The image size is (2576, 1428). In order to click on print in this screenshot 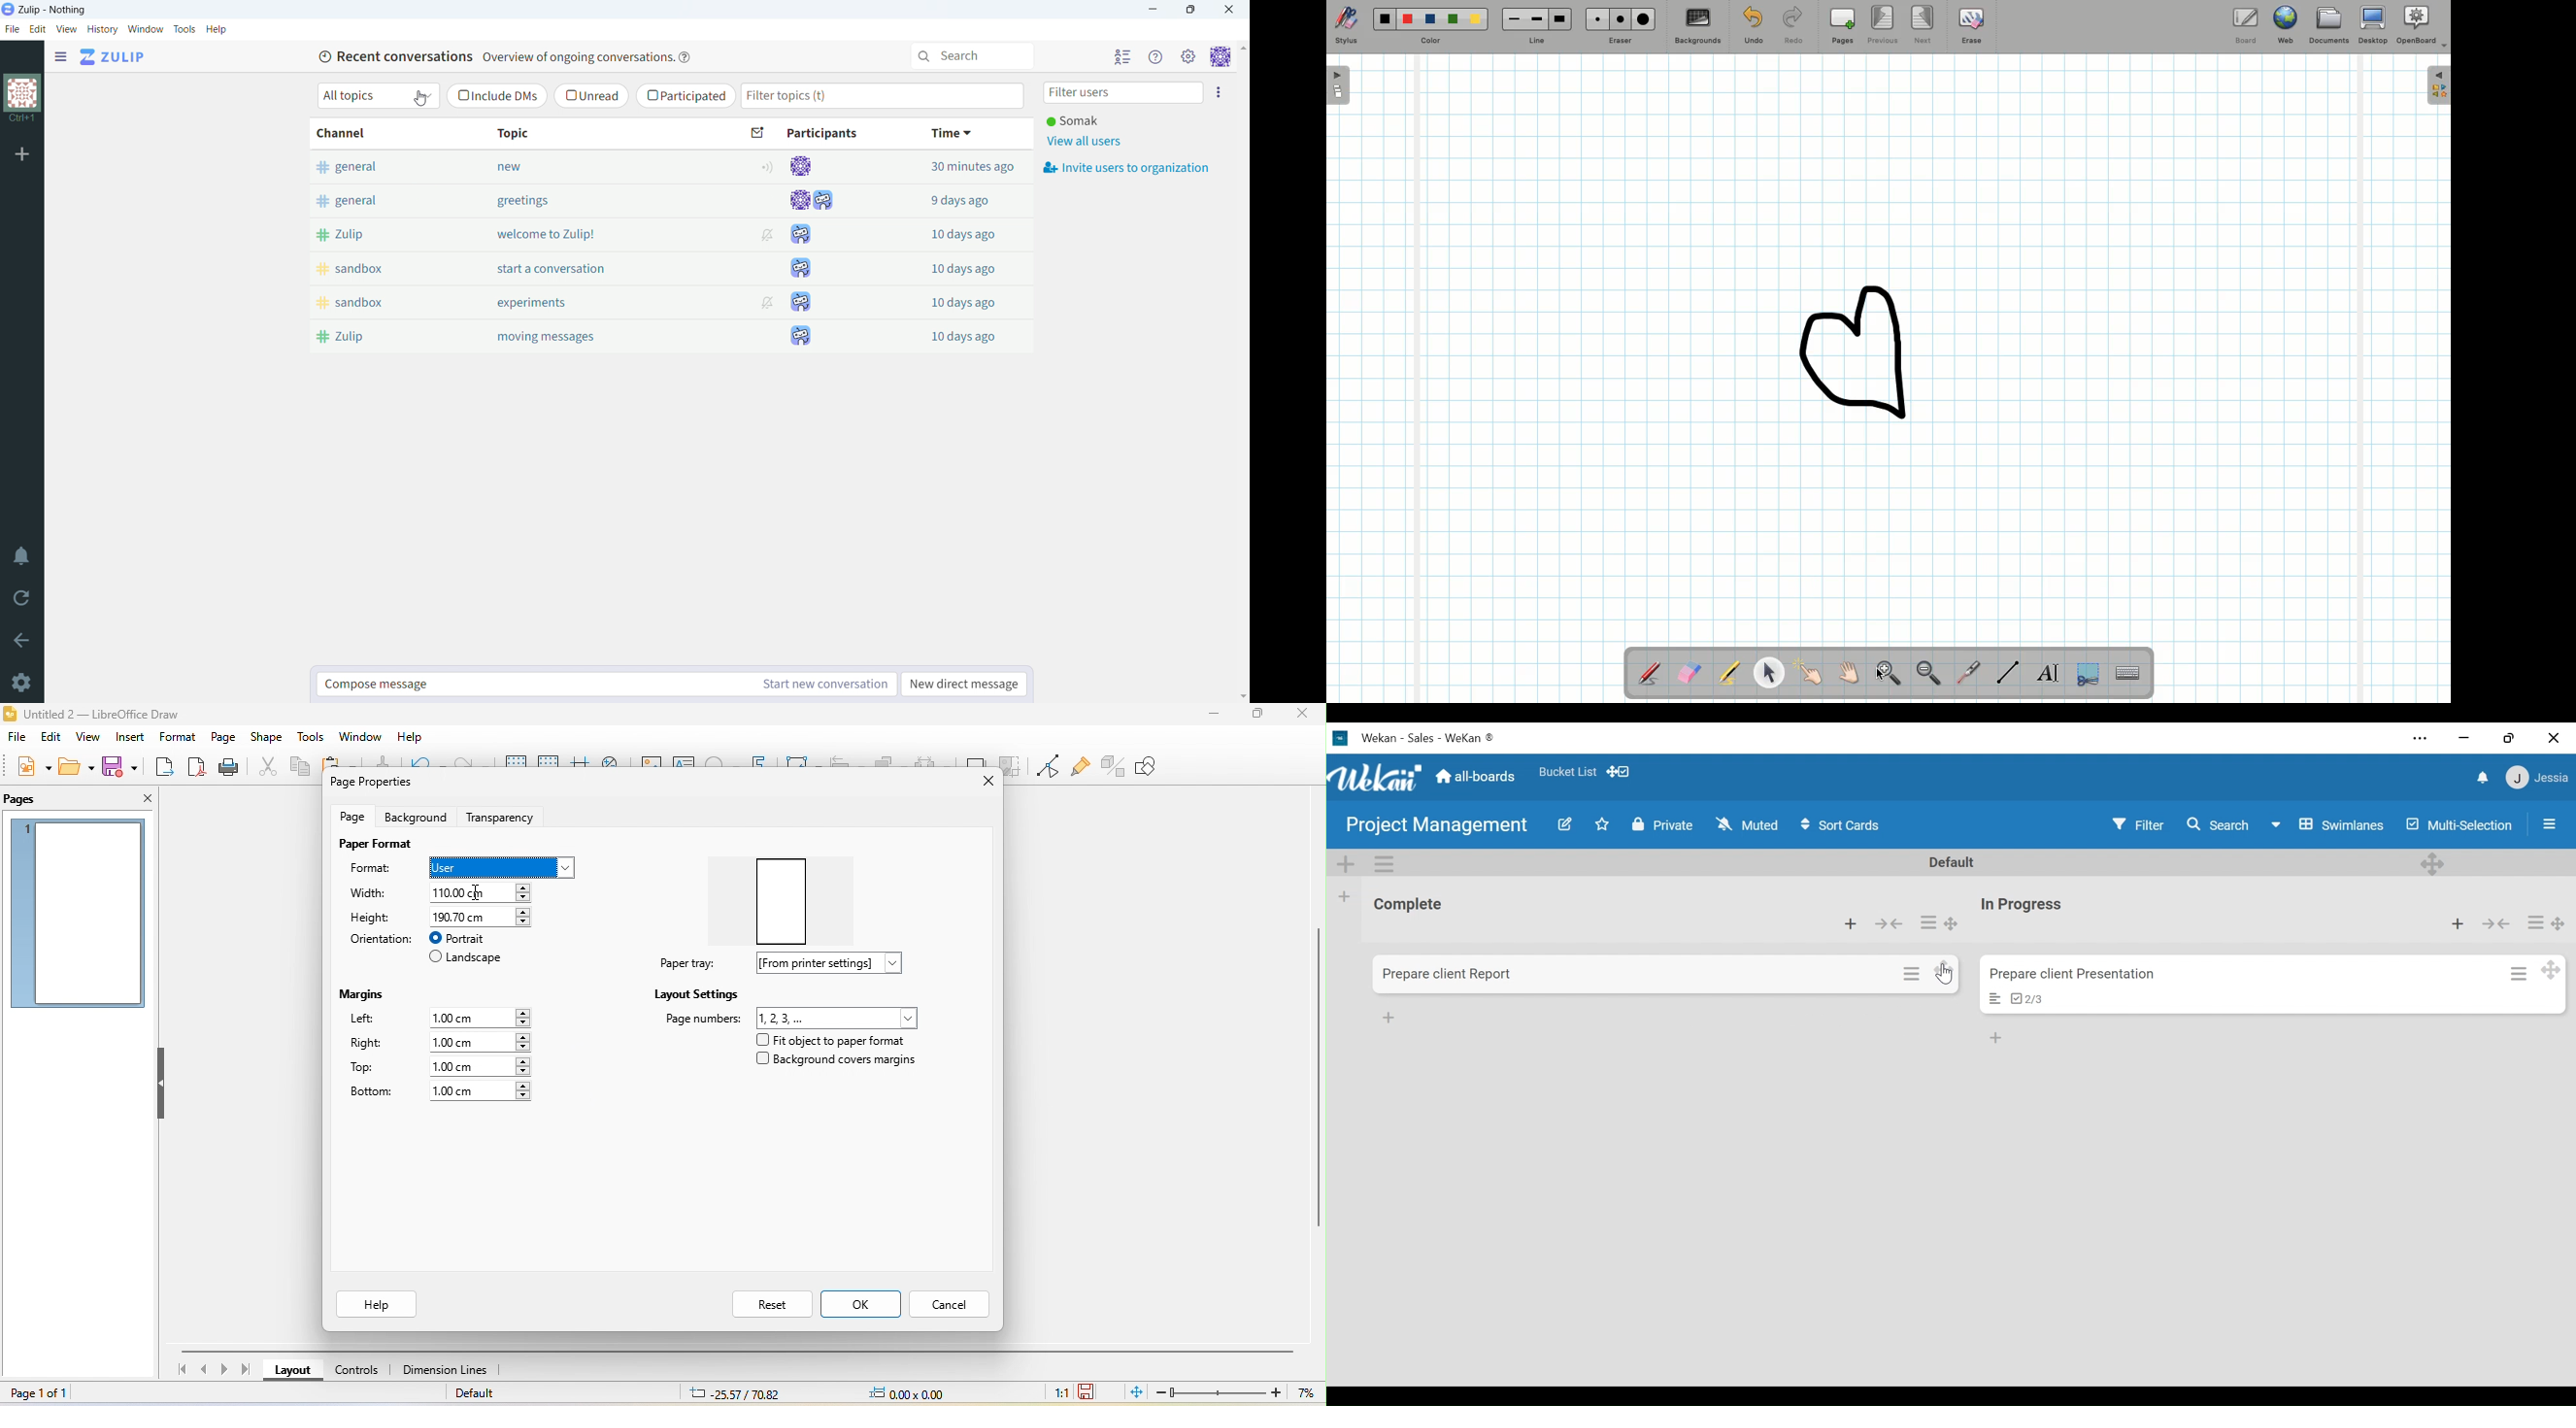, I will do `click(227, 767)`.